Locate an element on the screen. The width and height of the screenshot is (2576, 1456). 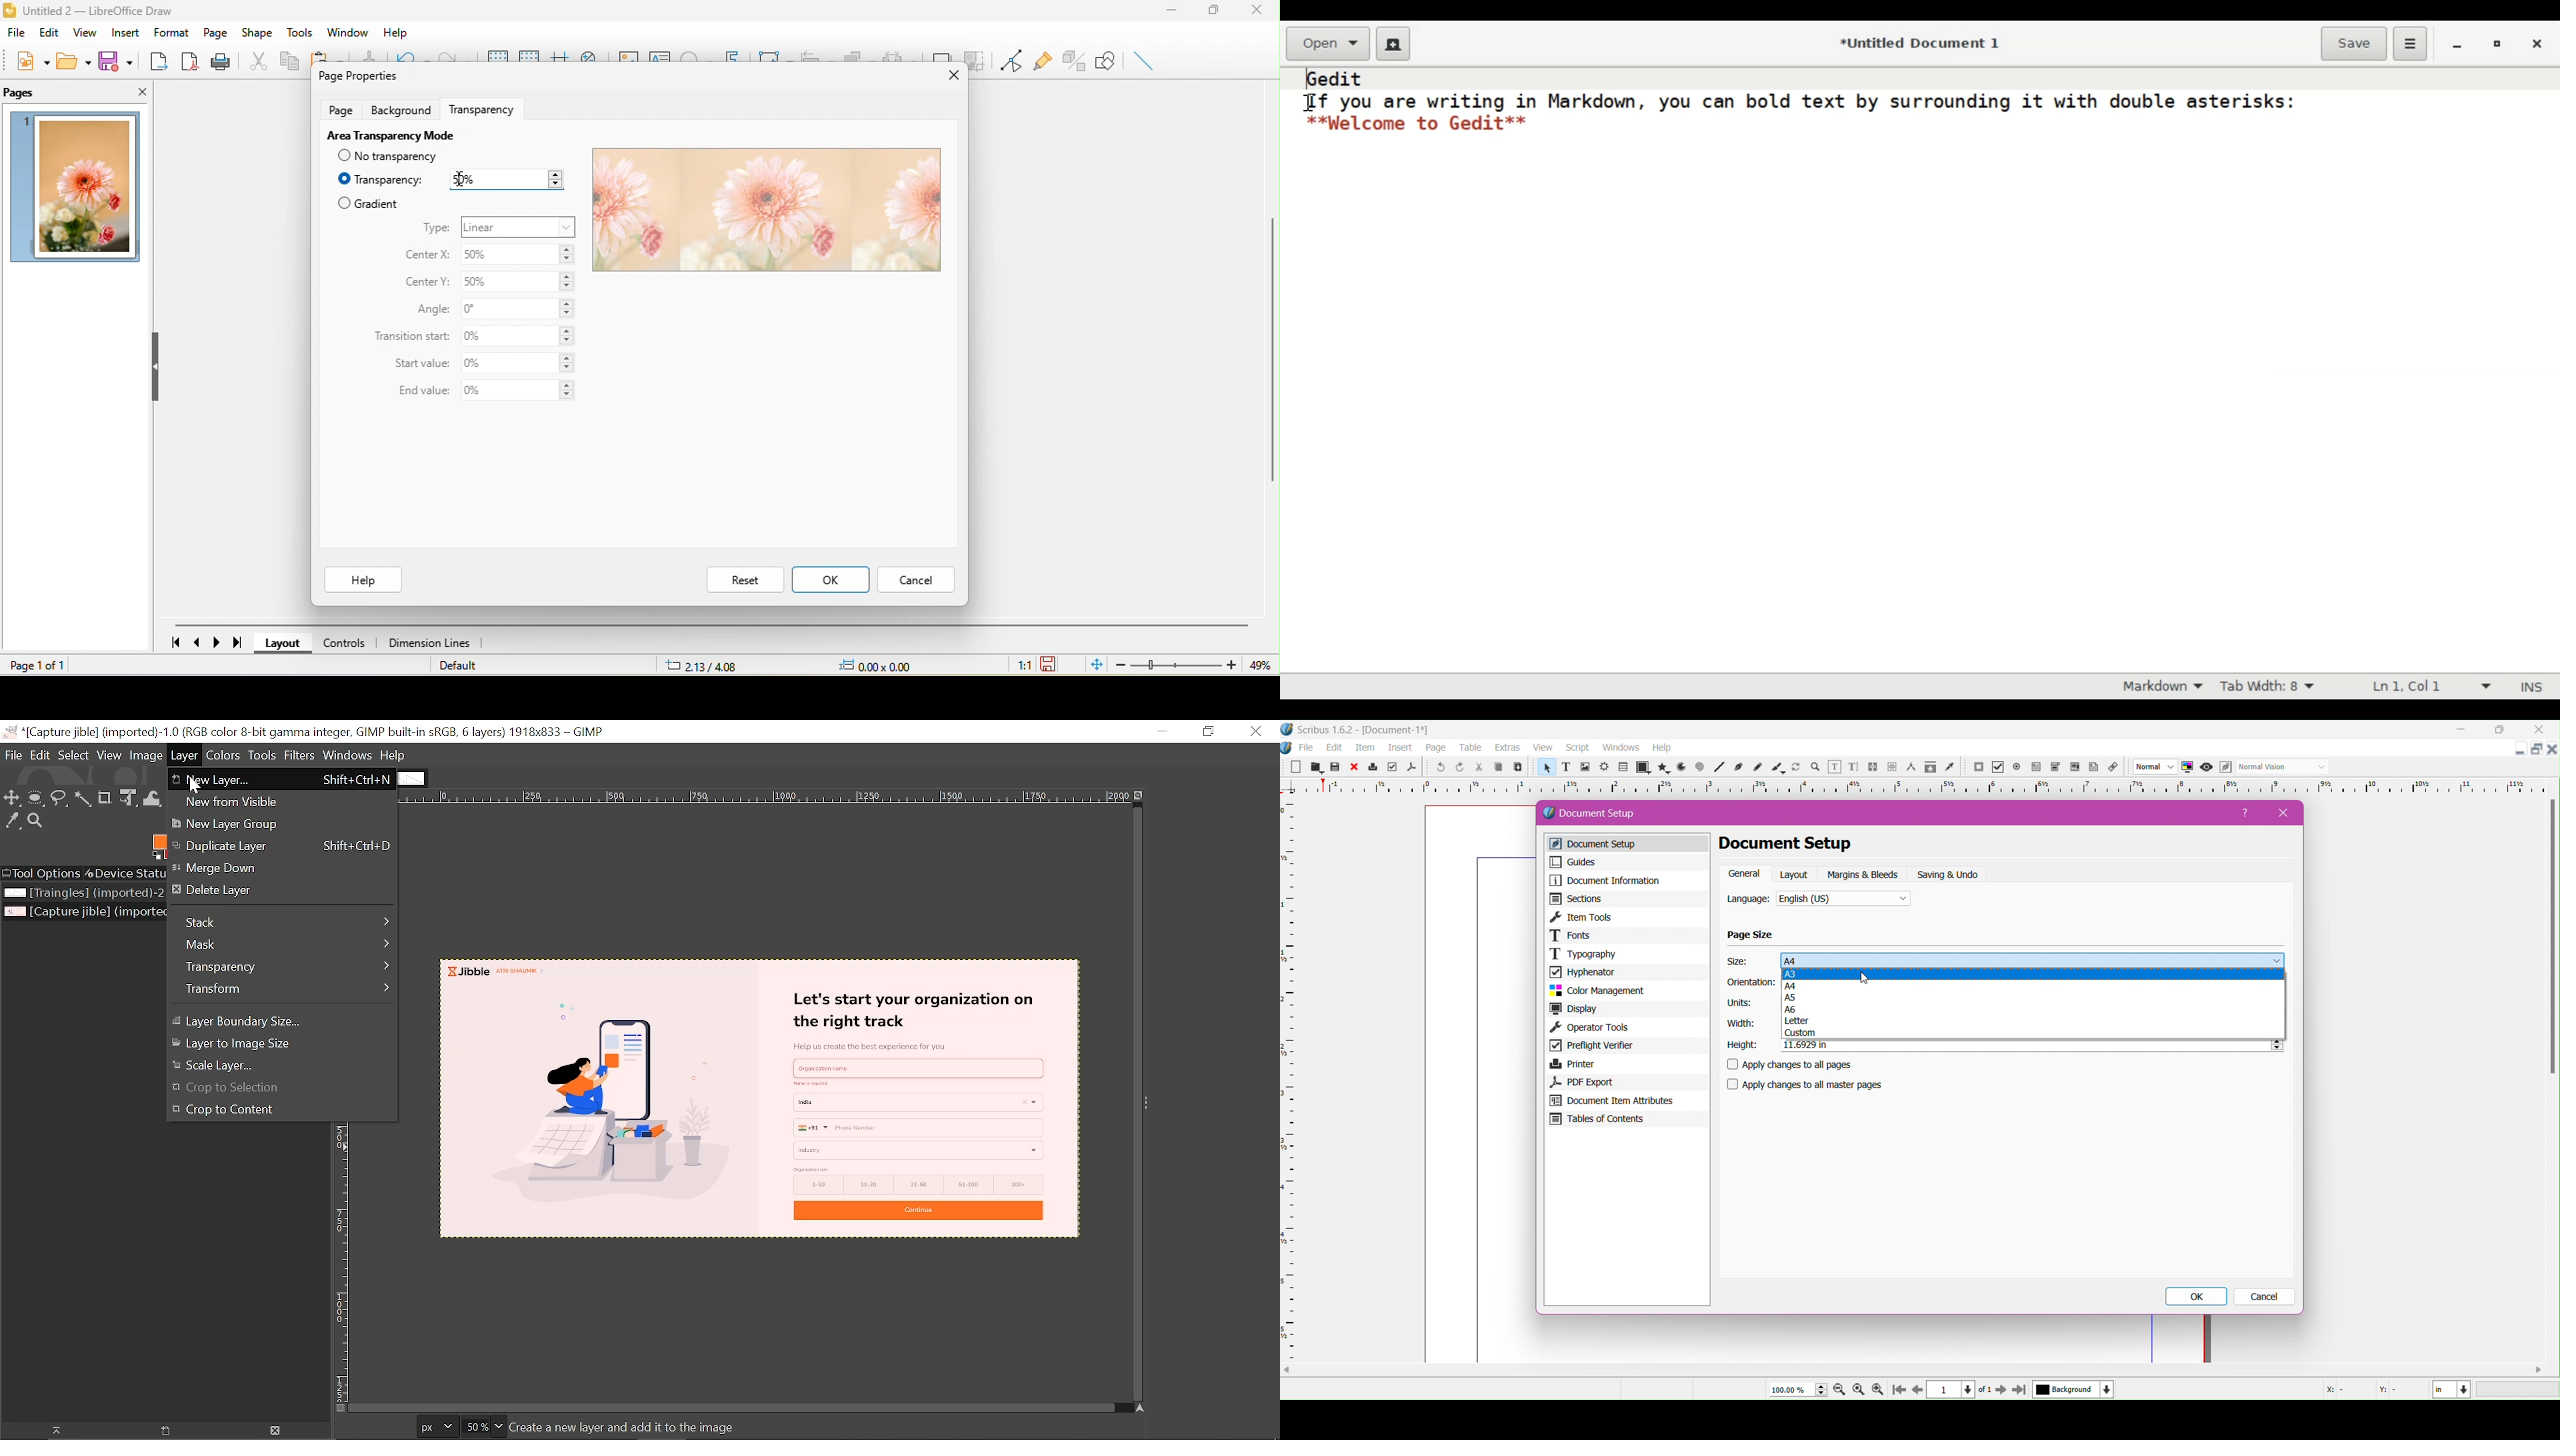
last page is located at coordinates (233, 643).